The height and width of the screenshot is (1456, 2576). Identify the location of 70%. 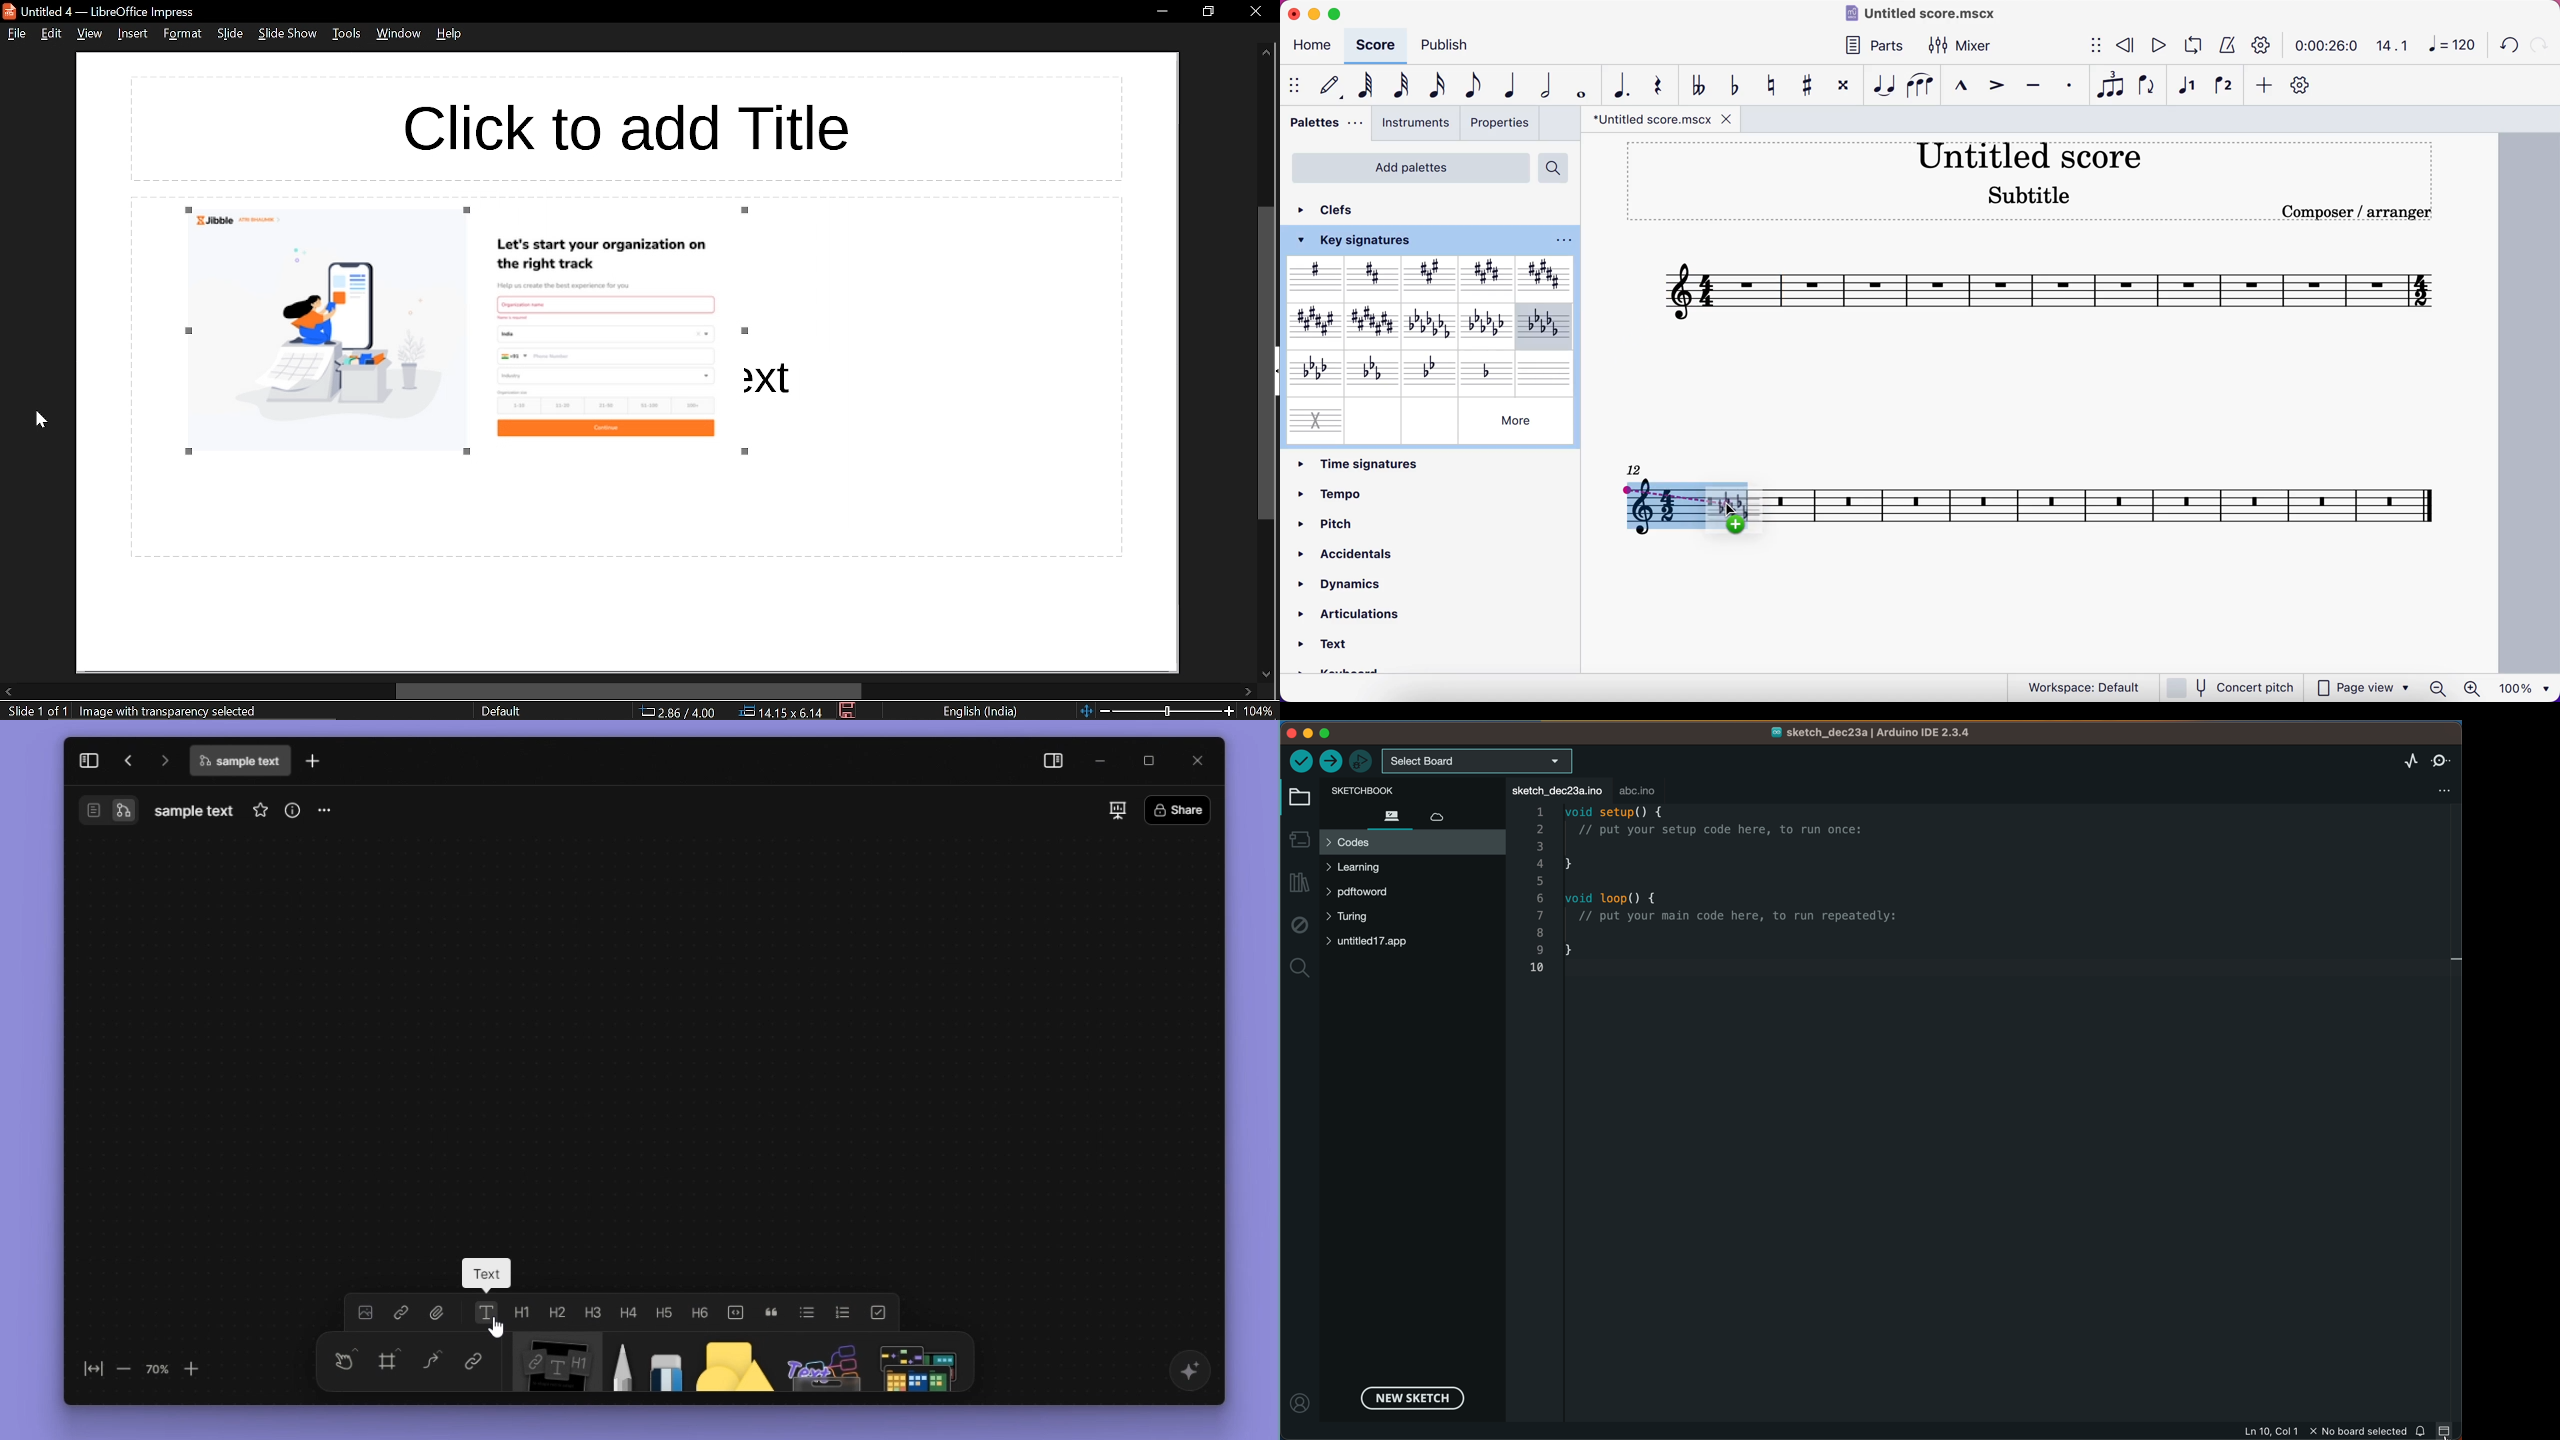
(157, 1368).